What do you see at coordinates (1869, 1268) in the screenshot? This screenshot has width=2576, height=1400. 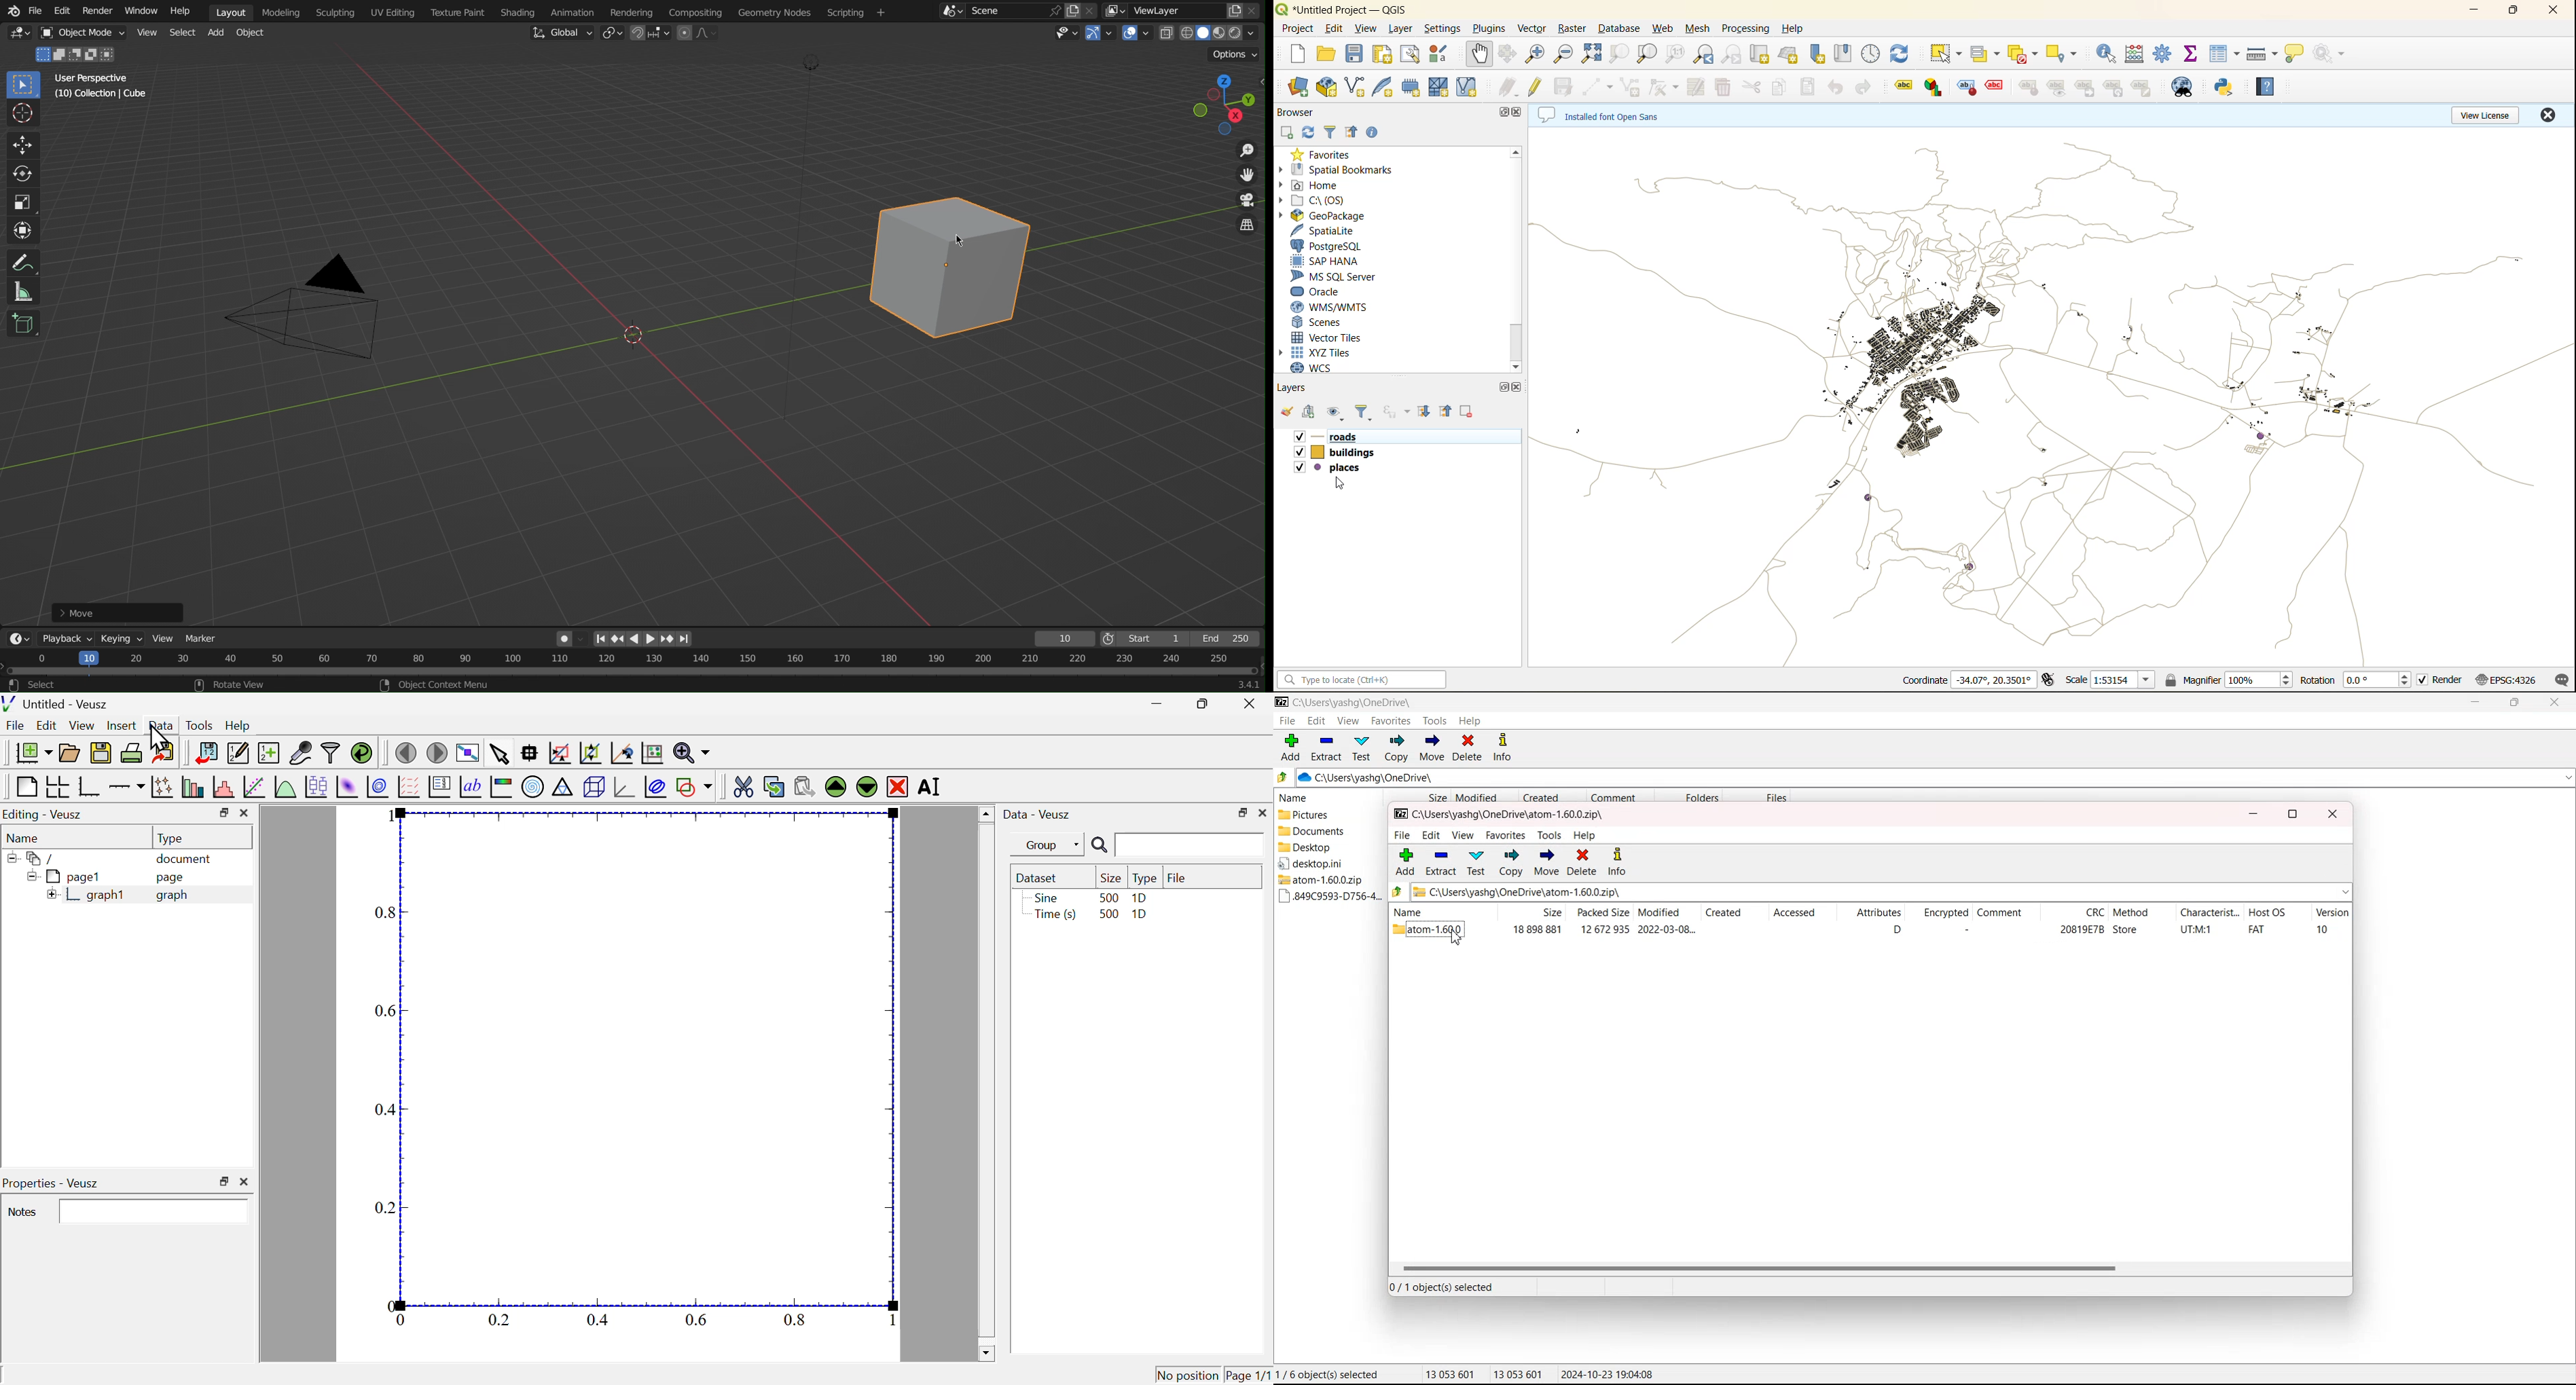 I see `Horizontal Scroll bar` at bounding box center [1869, 1268].